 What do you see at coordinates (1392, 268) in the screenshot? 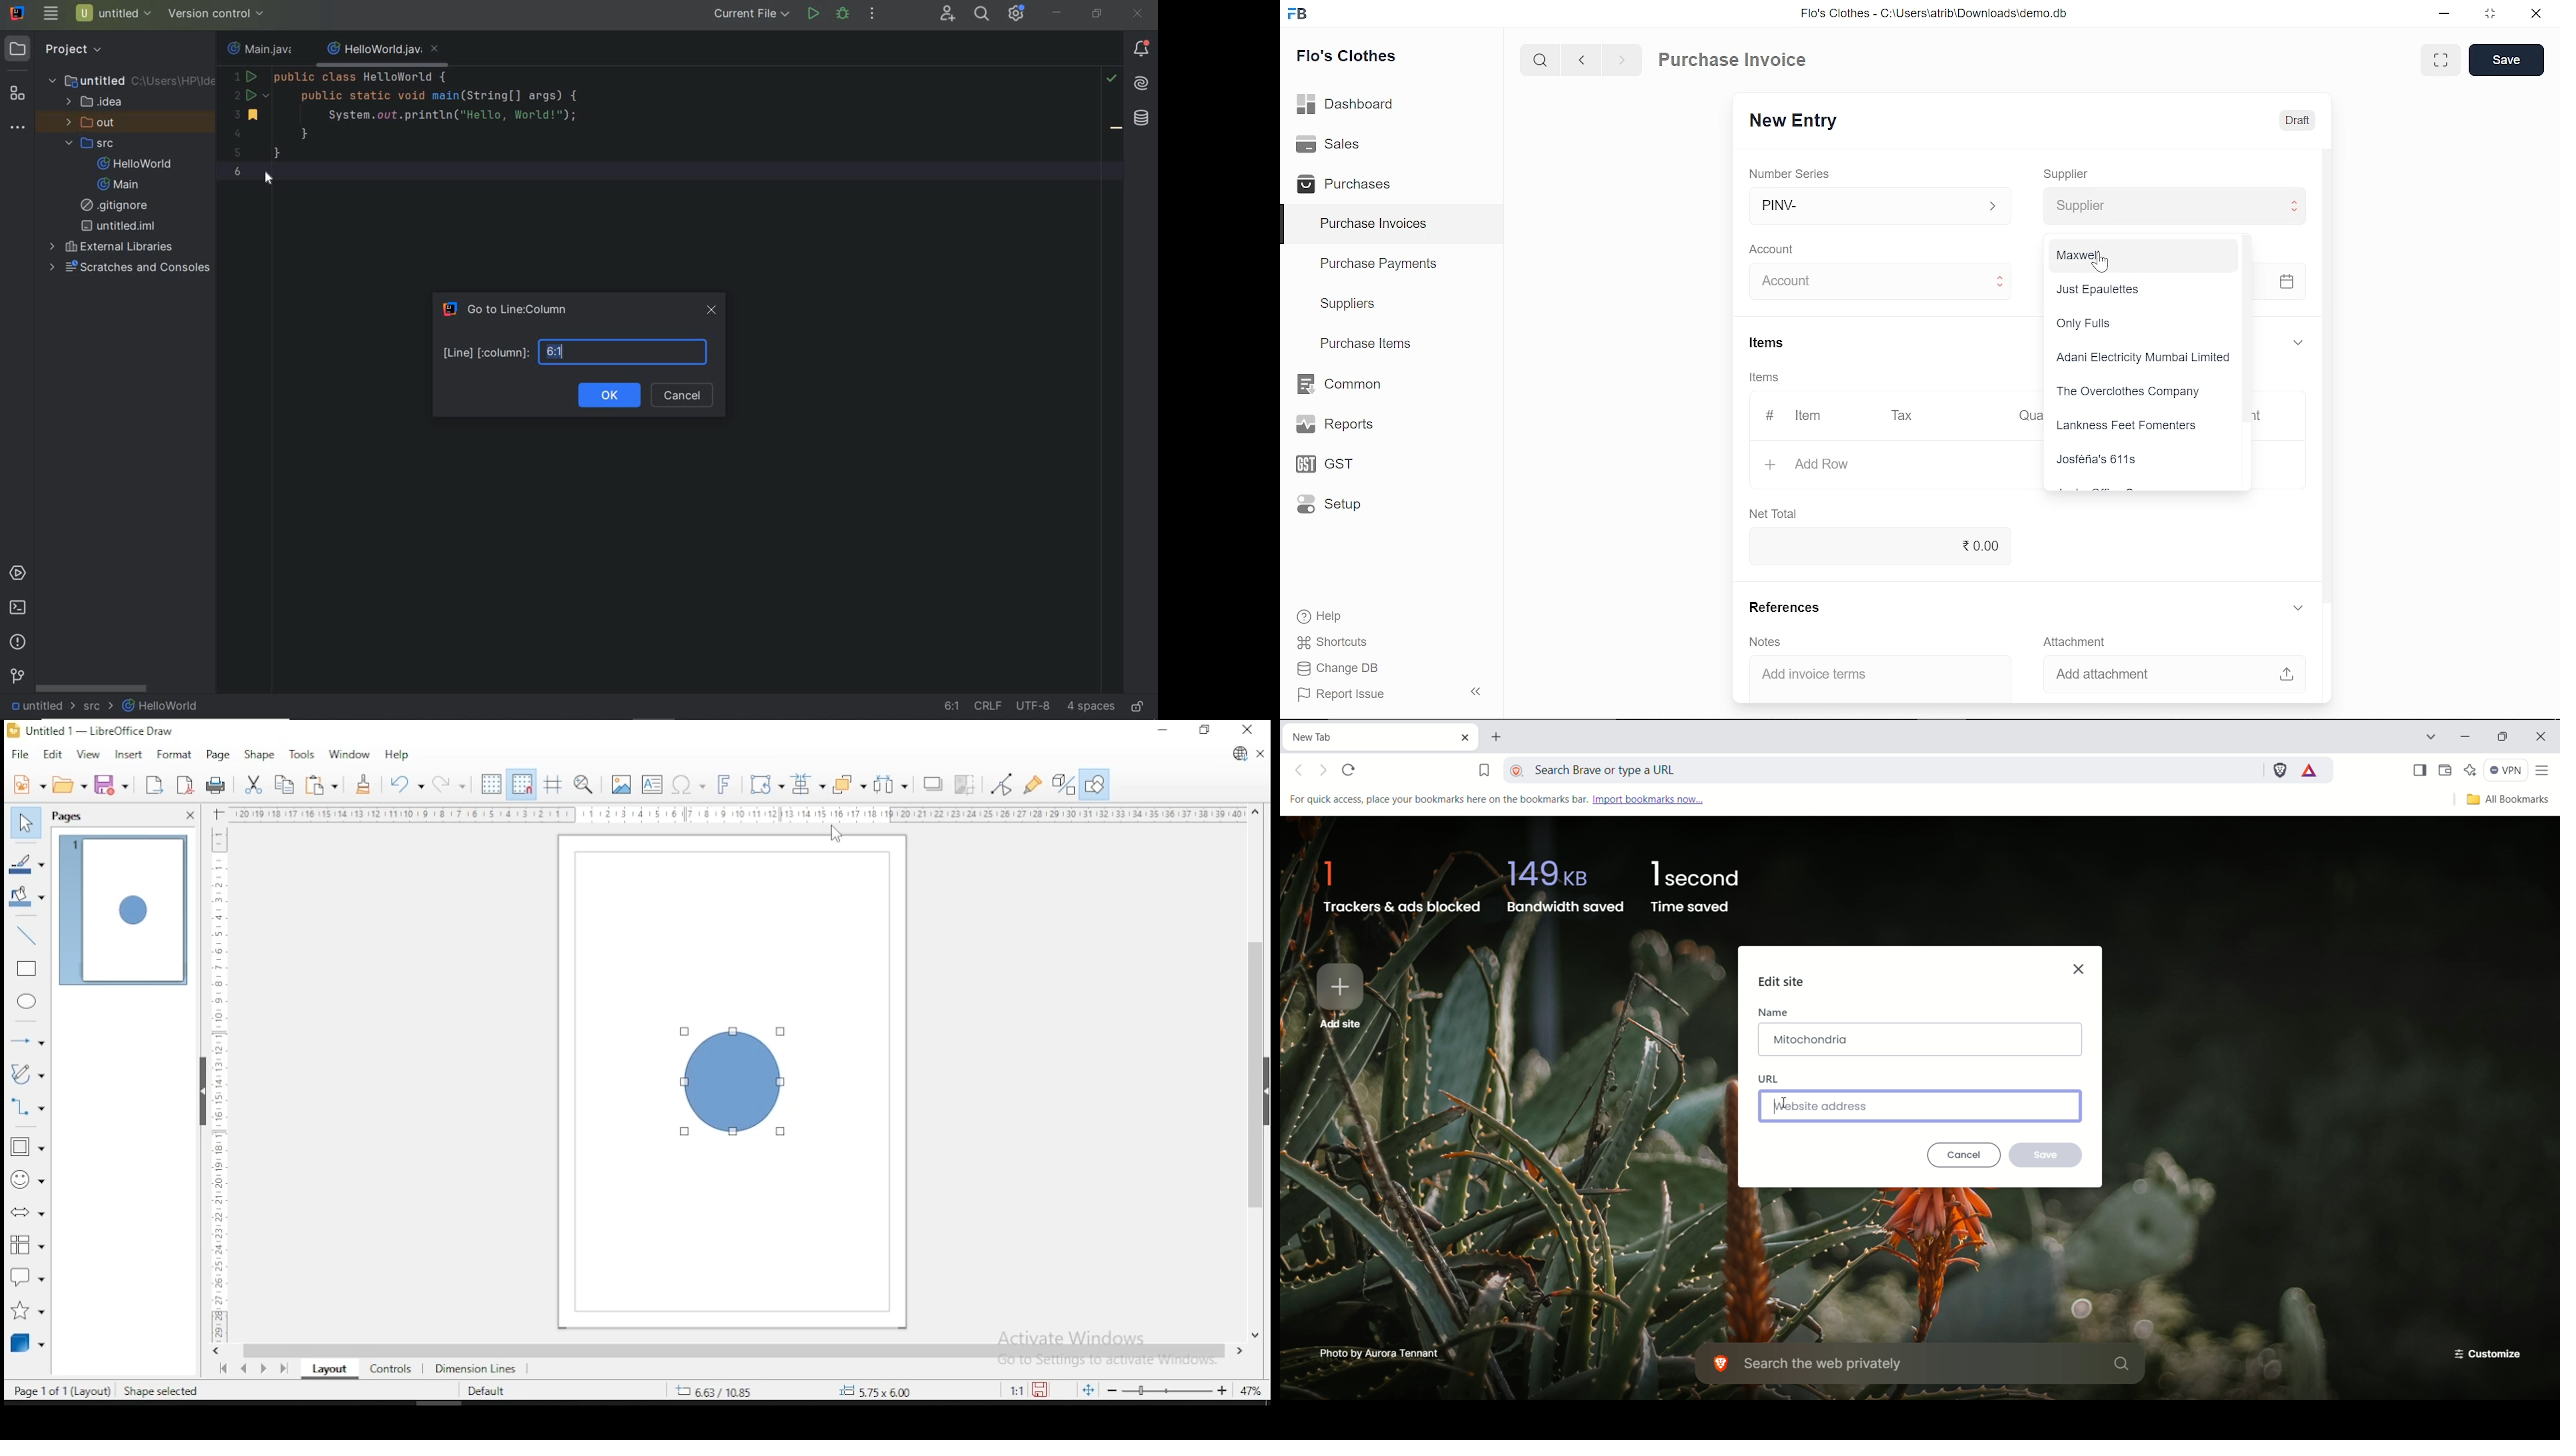
I see `Purchase Payments` at bounding box center [1392, 268].